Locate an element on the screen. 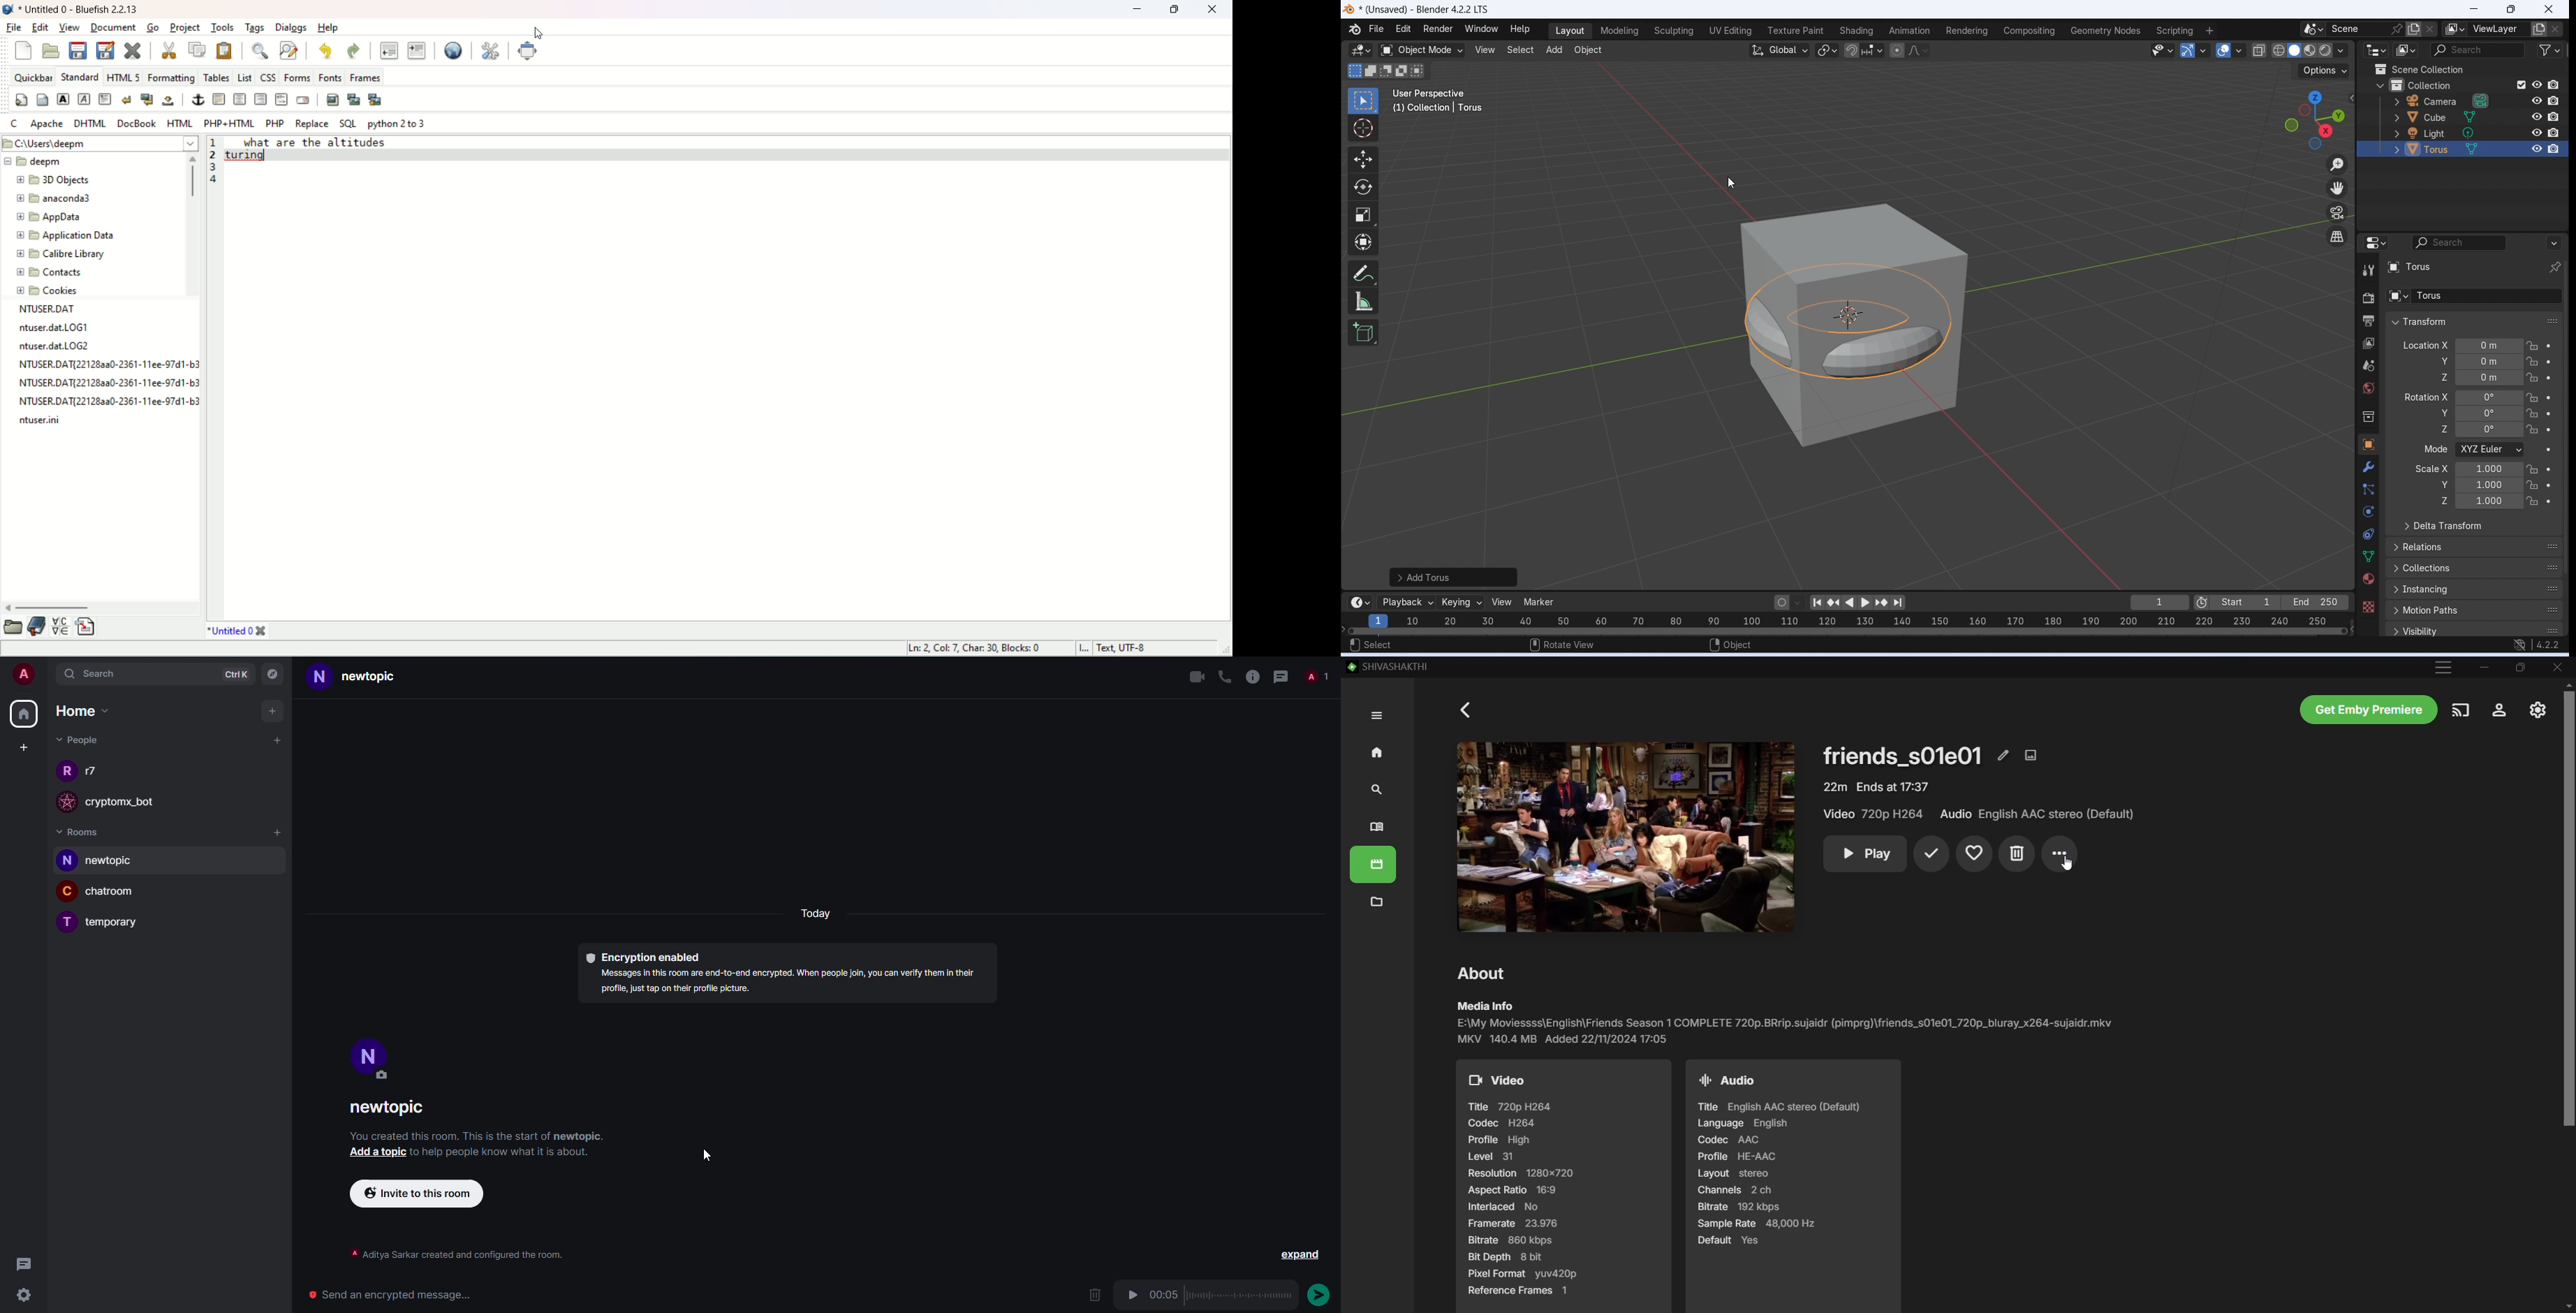 This screenshot has width=2576, height=1316. vertical scroll bar is located at coordinates (190, 225).